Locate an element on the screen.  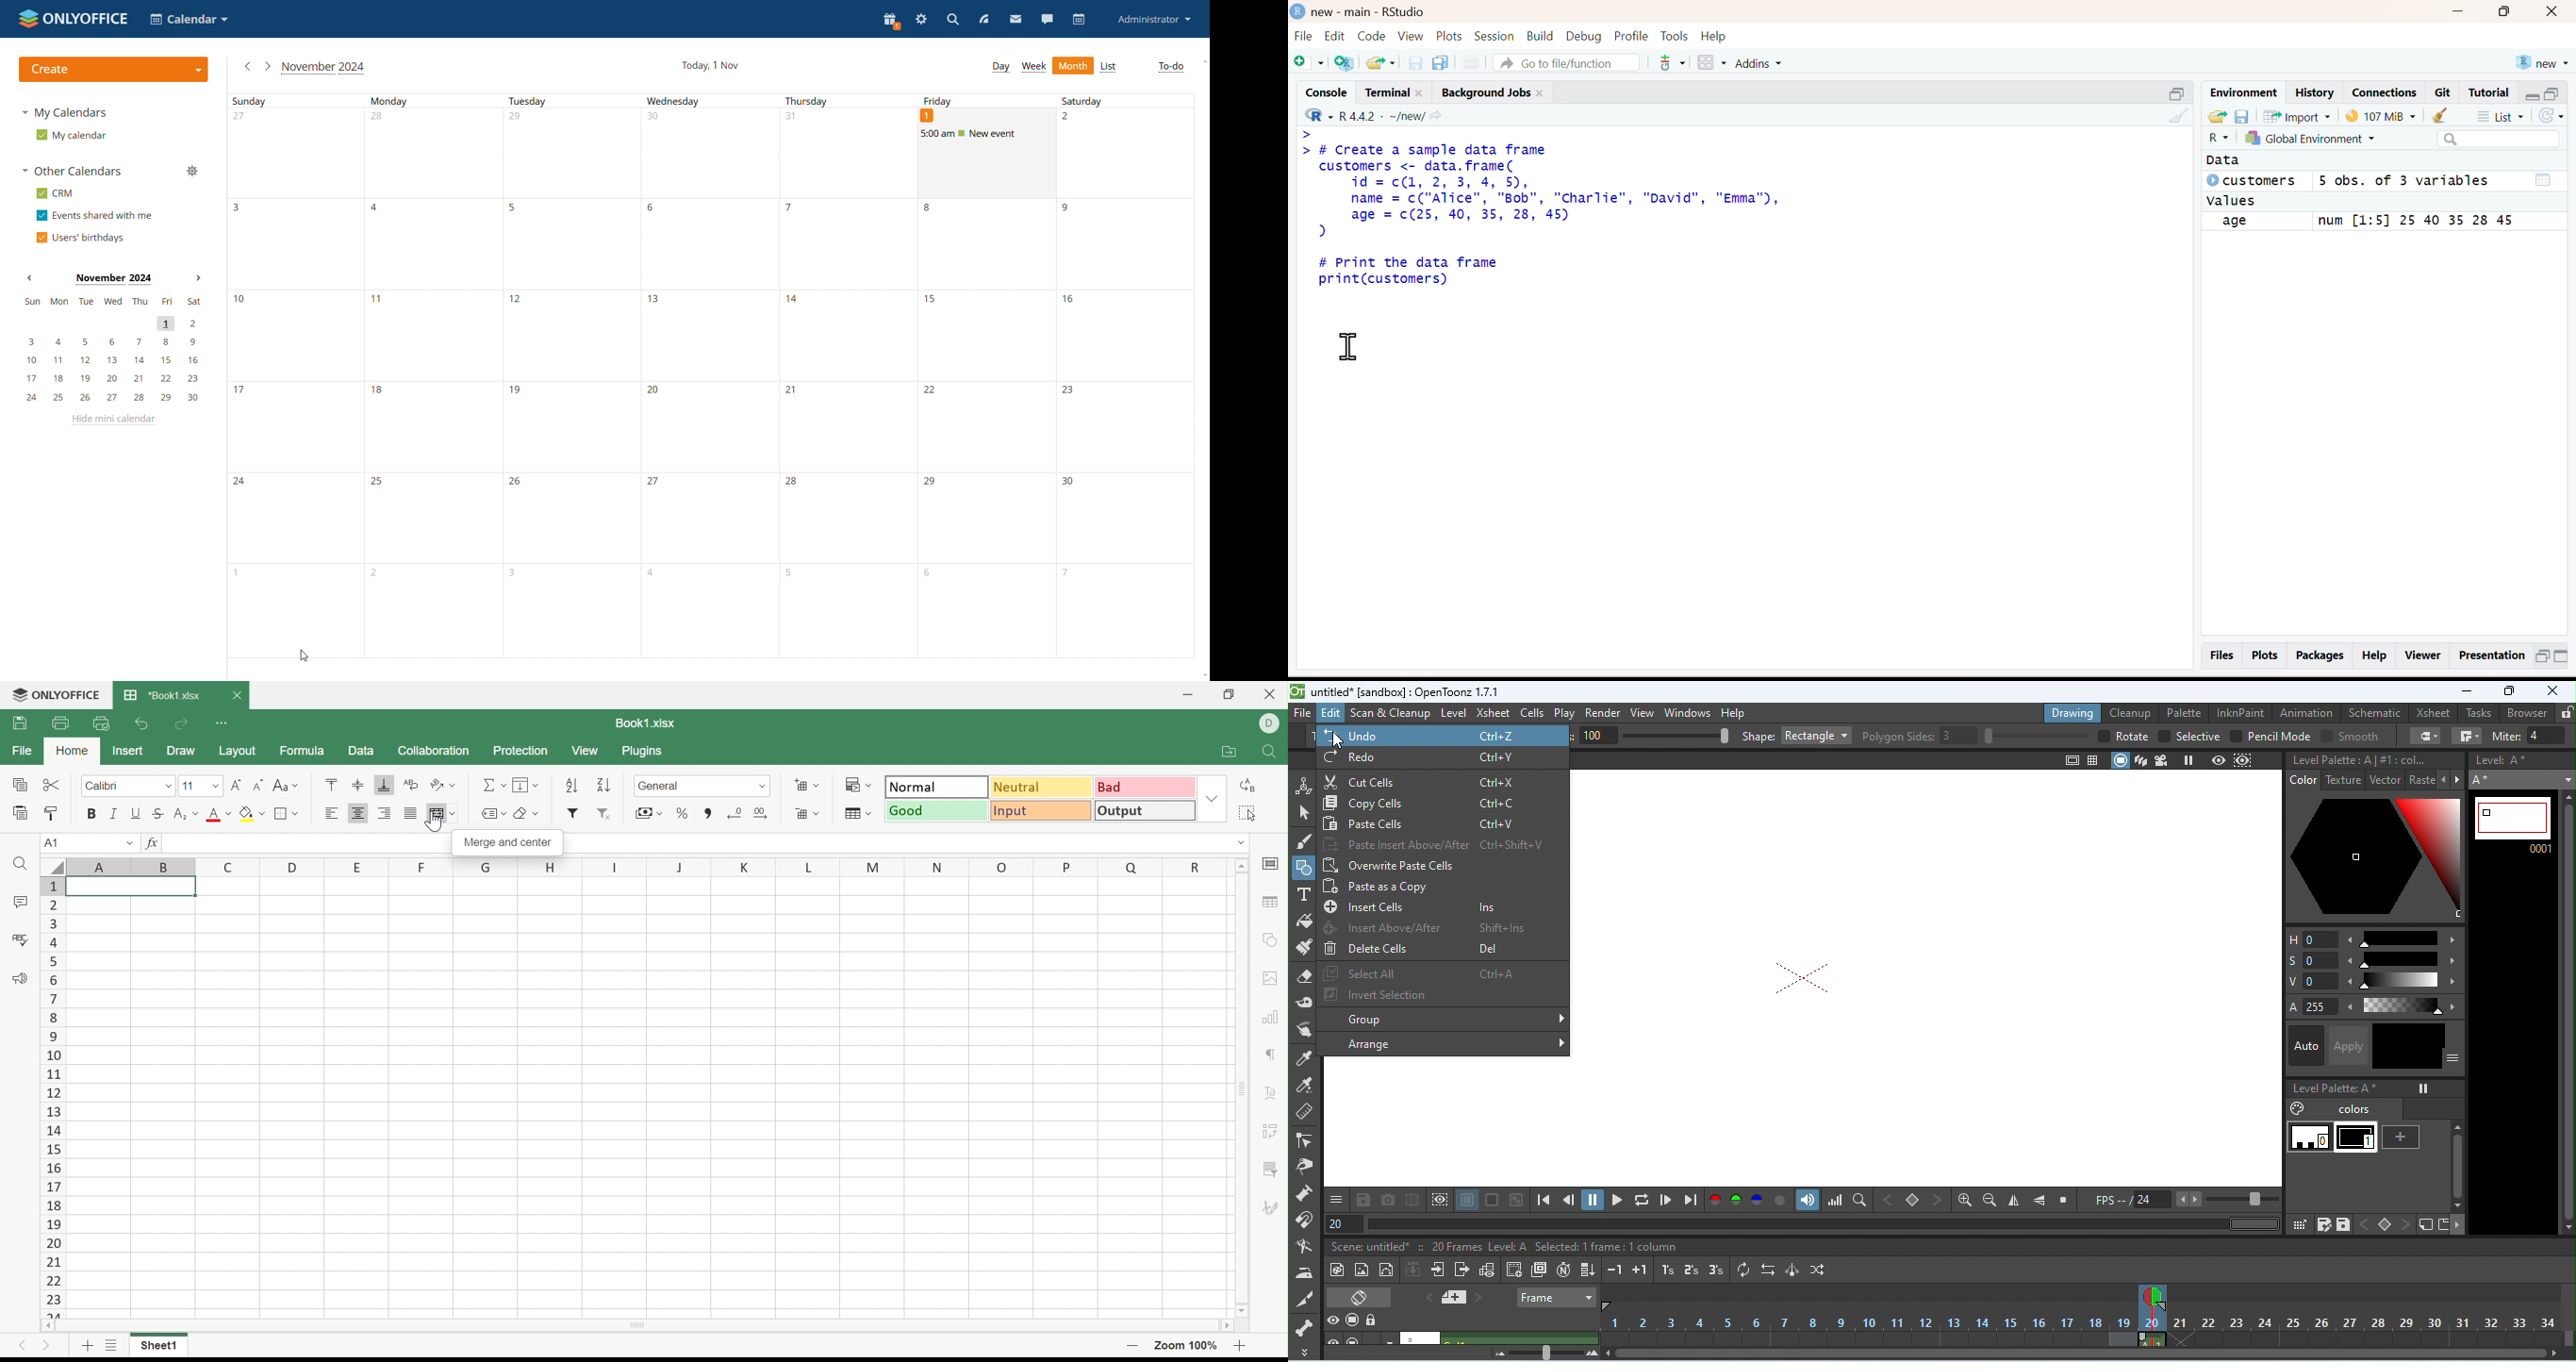
maximise is located at coordinates (2554, 93).